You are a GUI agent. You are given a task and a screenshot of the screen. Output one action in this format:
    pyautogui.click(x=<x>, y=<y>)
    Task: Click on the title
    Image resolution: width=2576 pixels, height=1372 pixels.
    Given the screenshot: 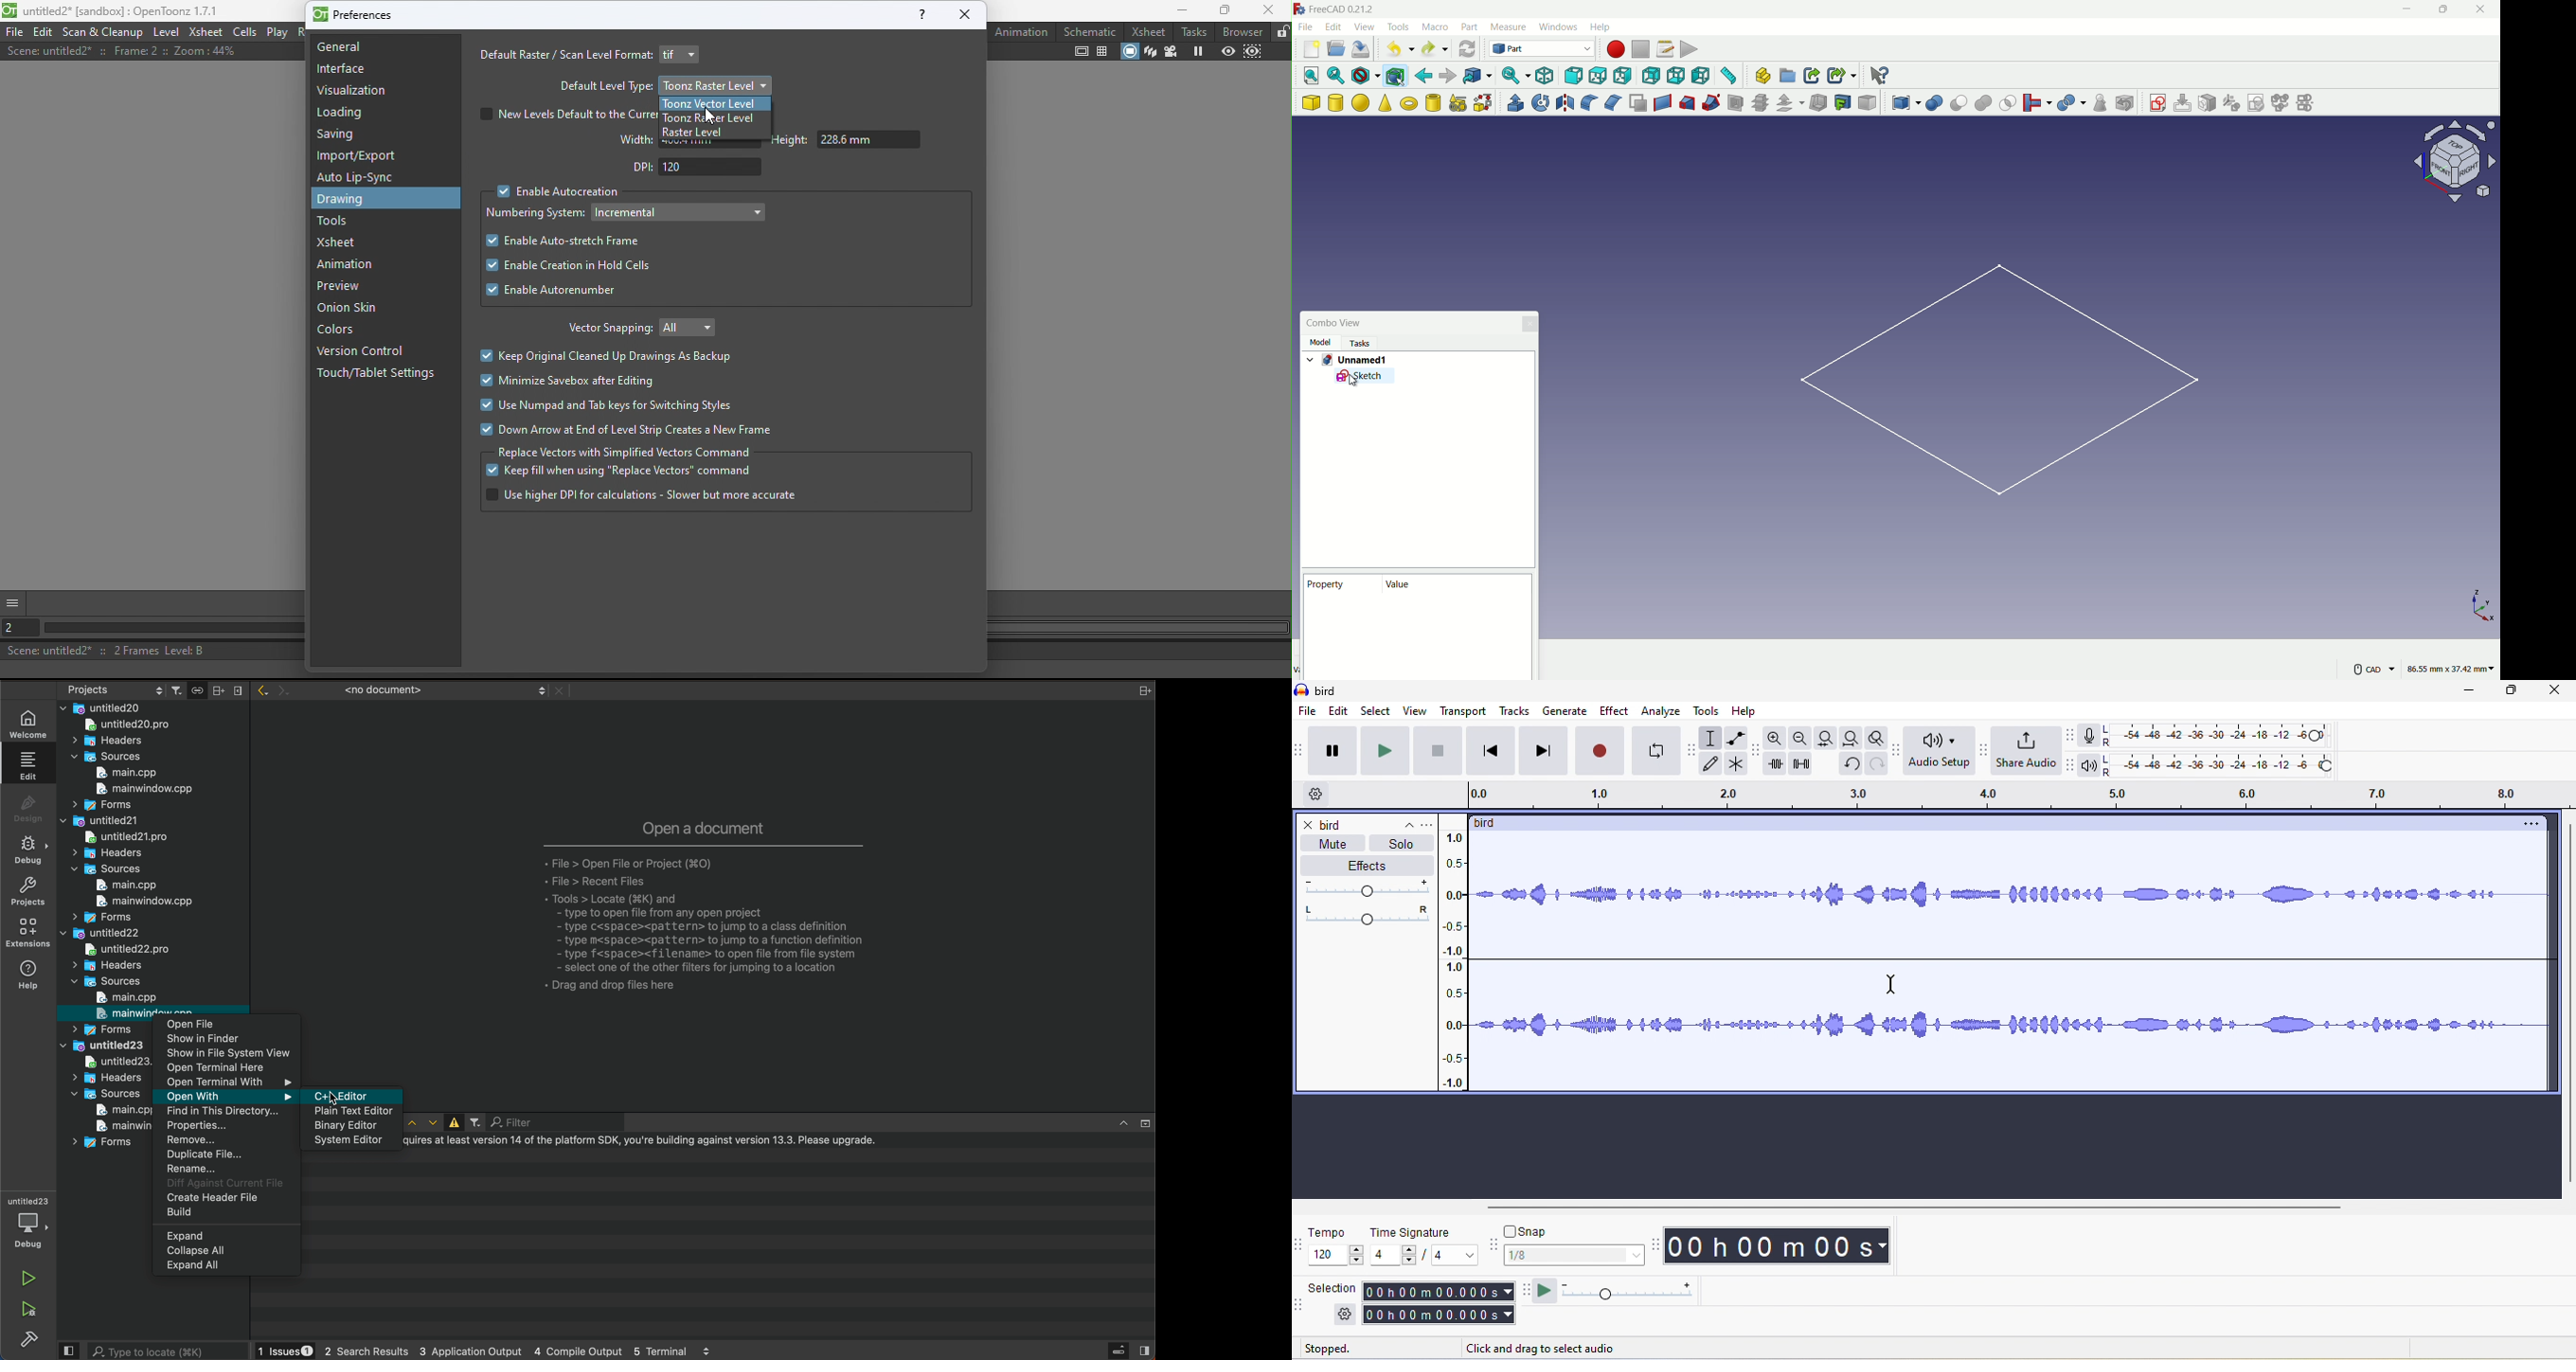 What is the action you would take?
    pyautogui.click(x=1318, y=690)
    